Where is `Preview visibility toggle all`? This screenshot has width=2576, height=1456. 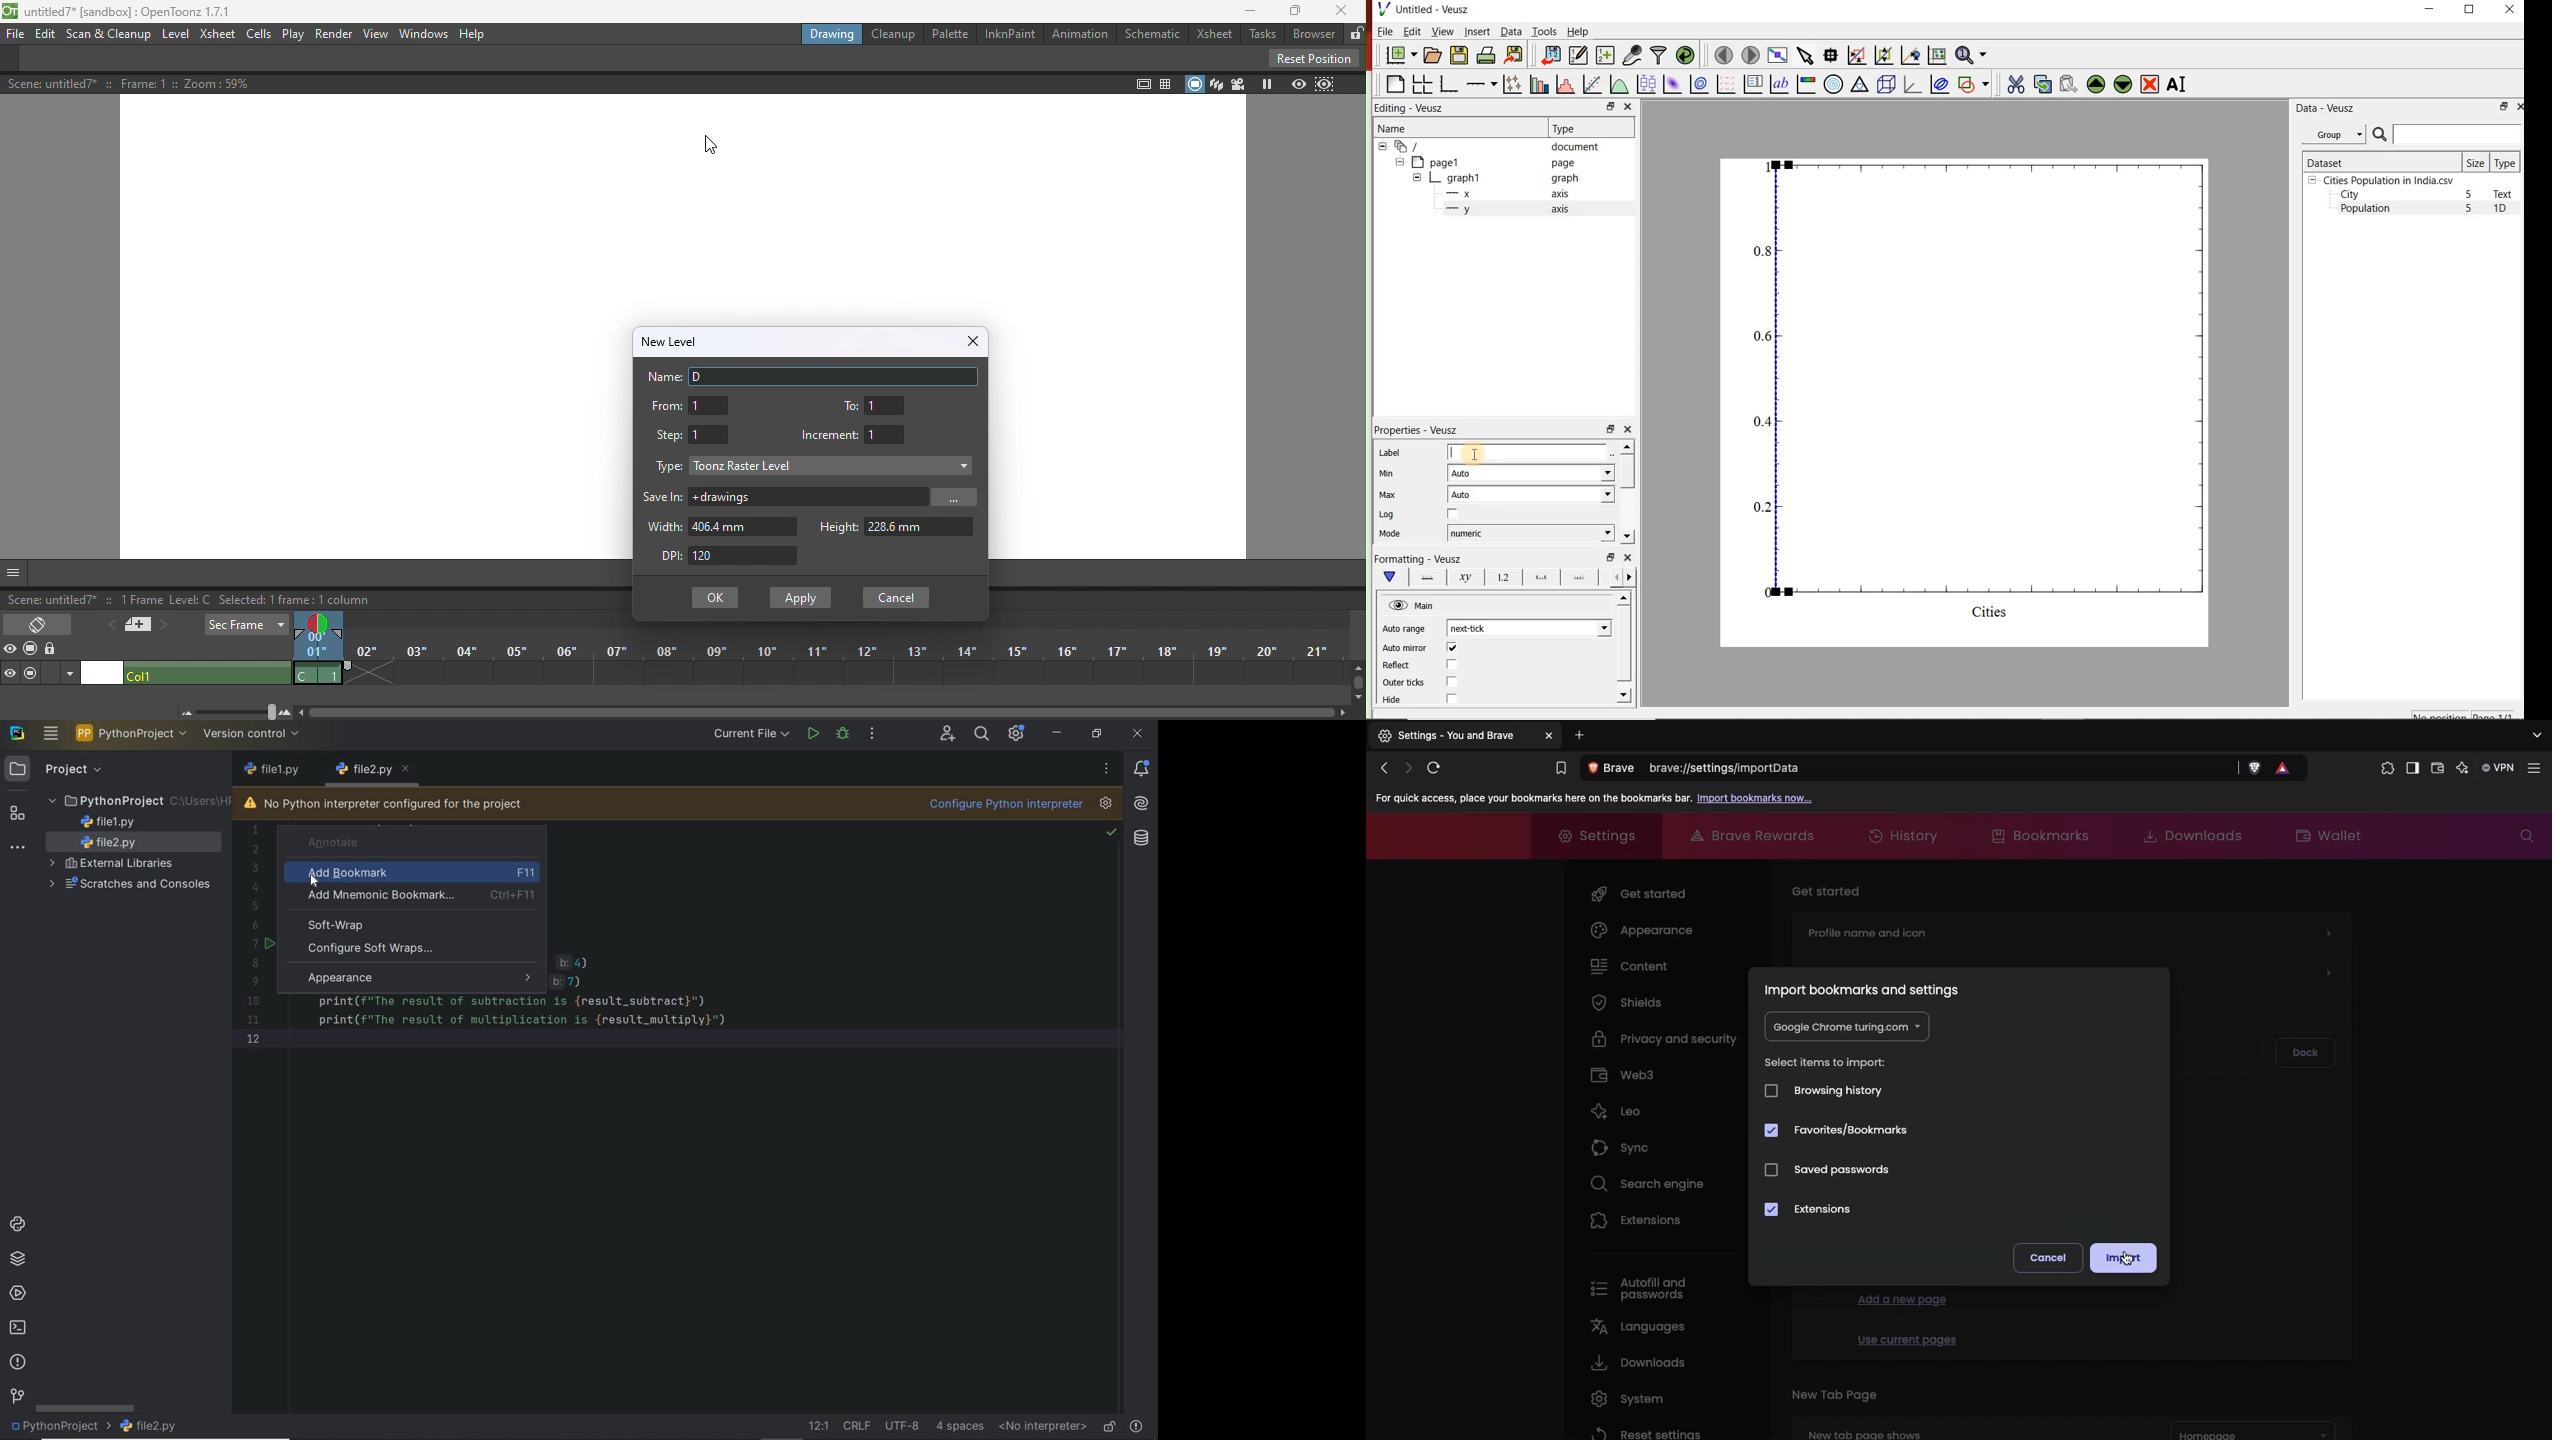 Preview visibility toggle all is located at coordinates (12, 651).